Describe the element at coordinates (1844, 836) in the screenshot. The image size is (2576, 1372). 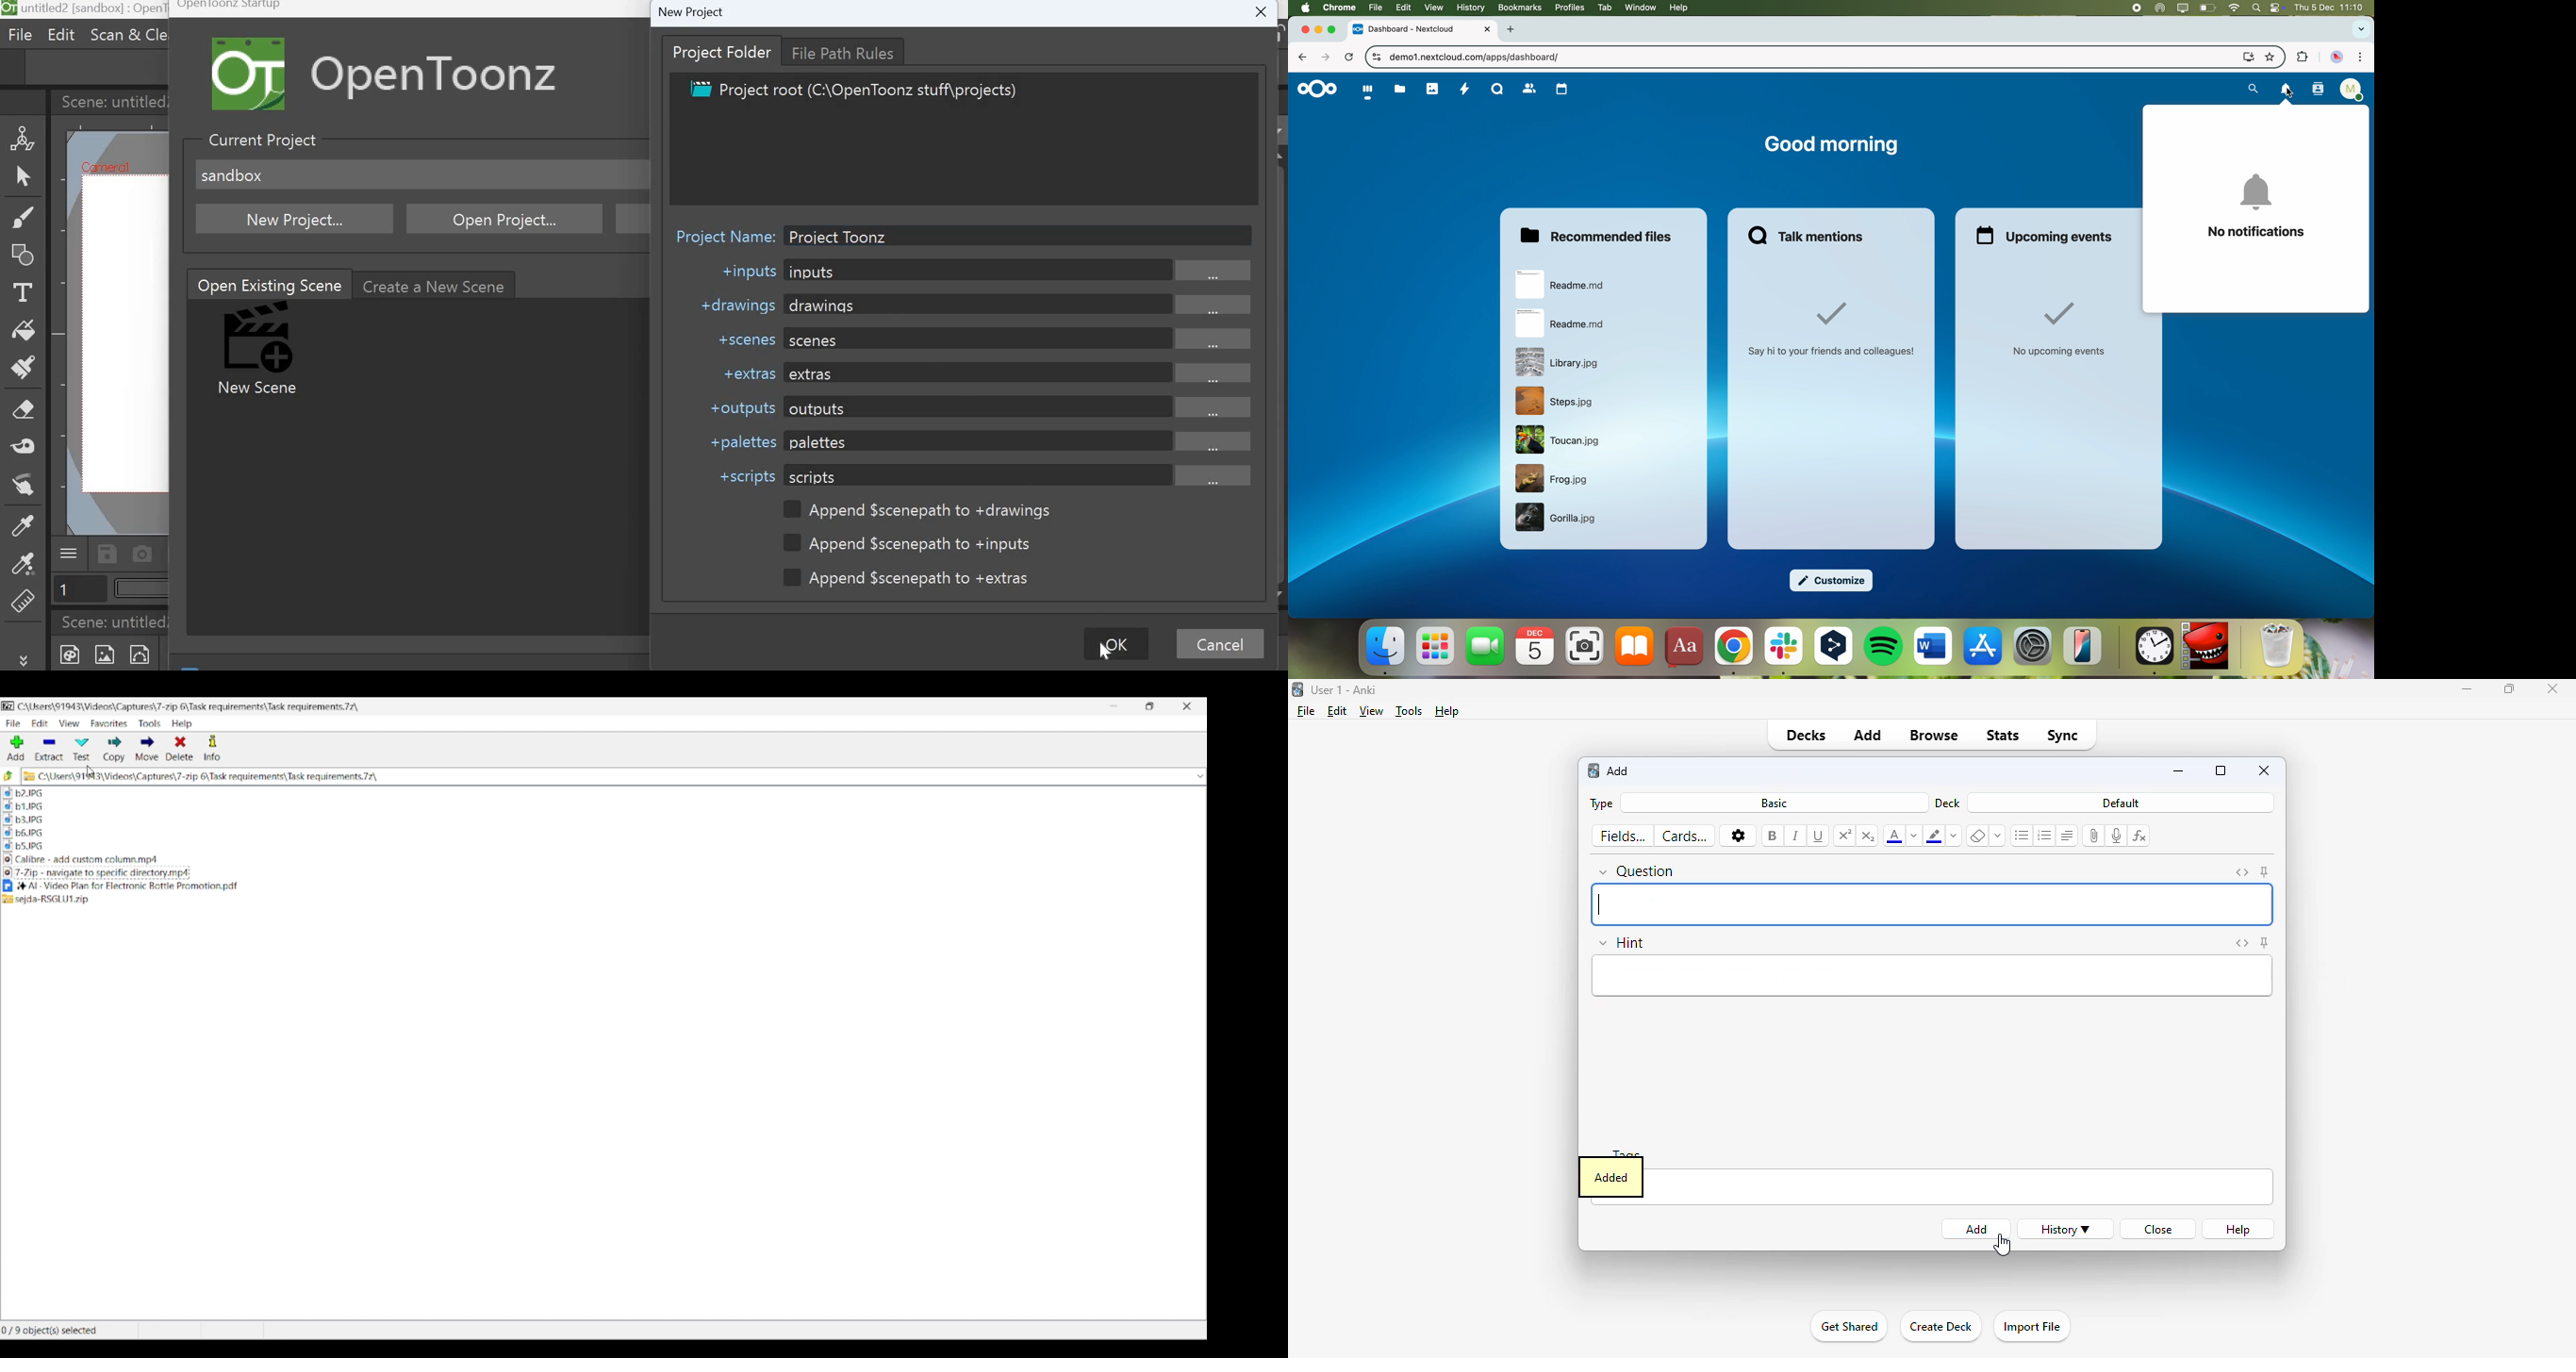
I see `superscript` at that location.